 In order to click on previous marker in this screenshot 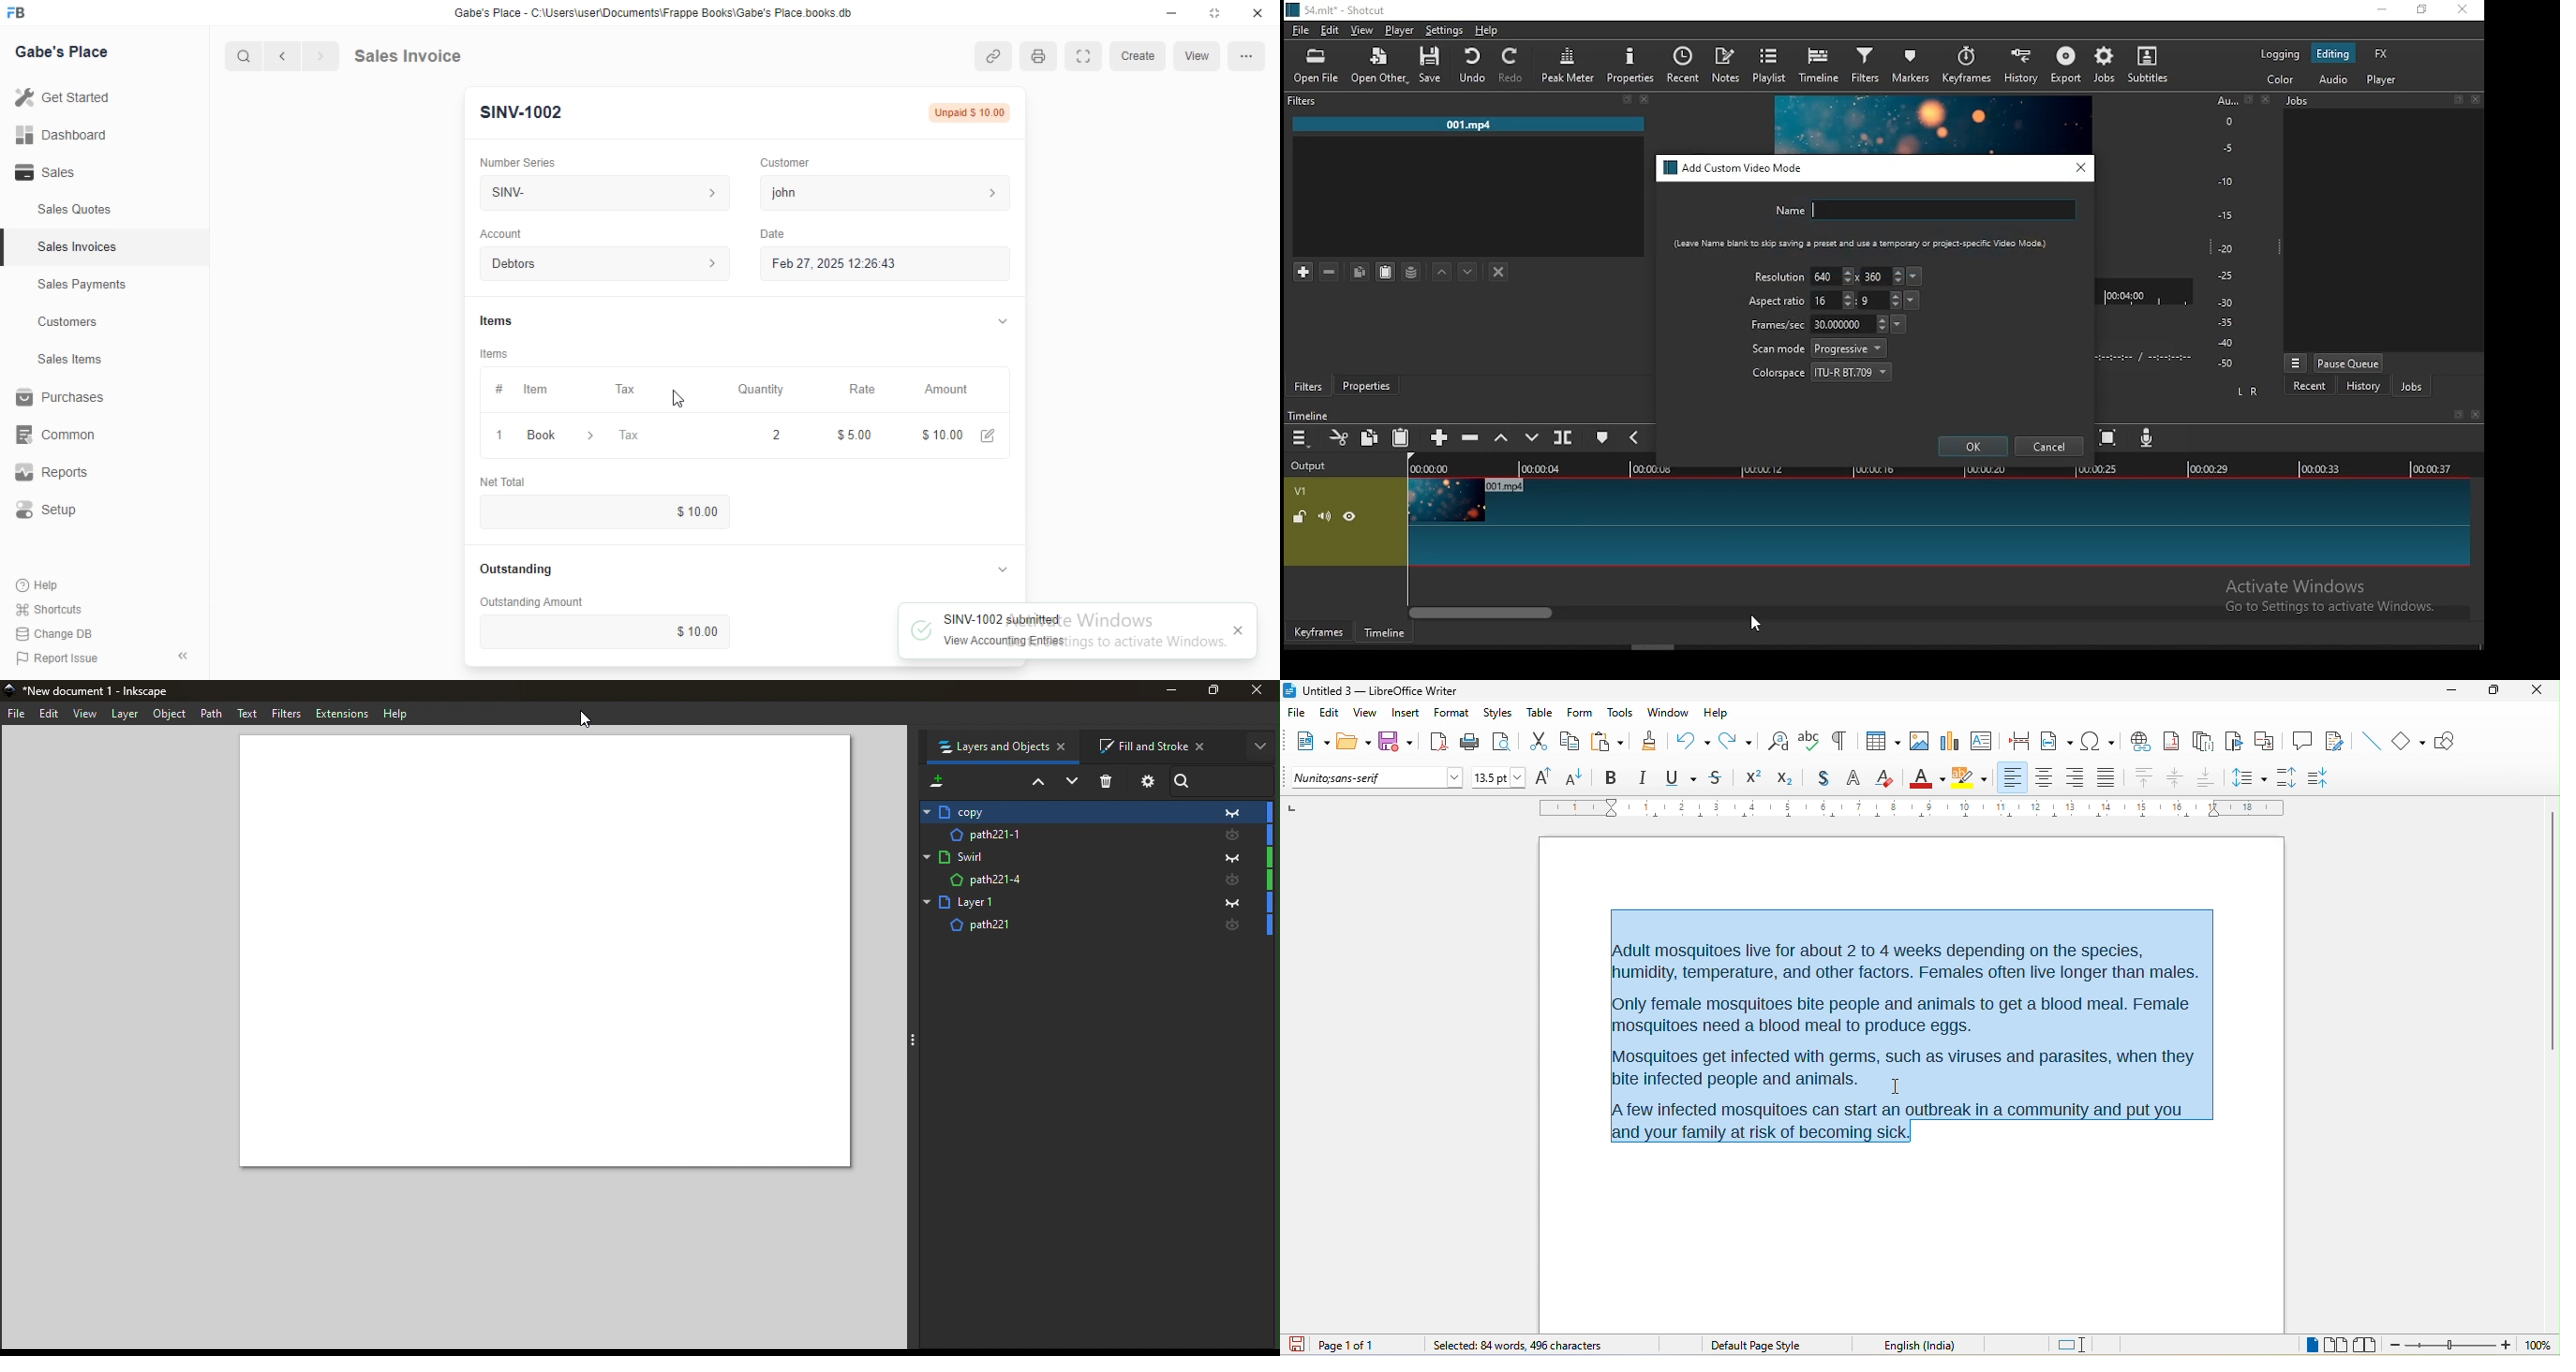, I will do `click(1633, 436)`.